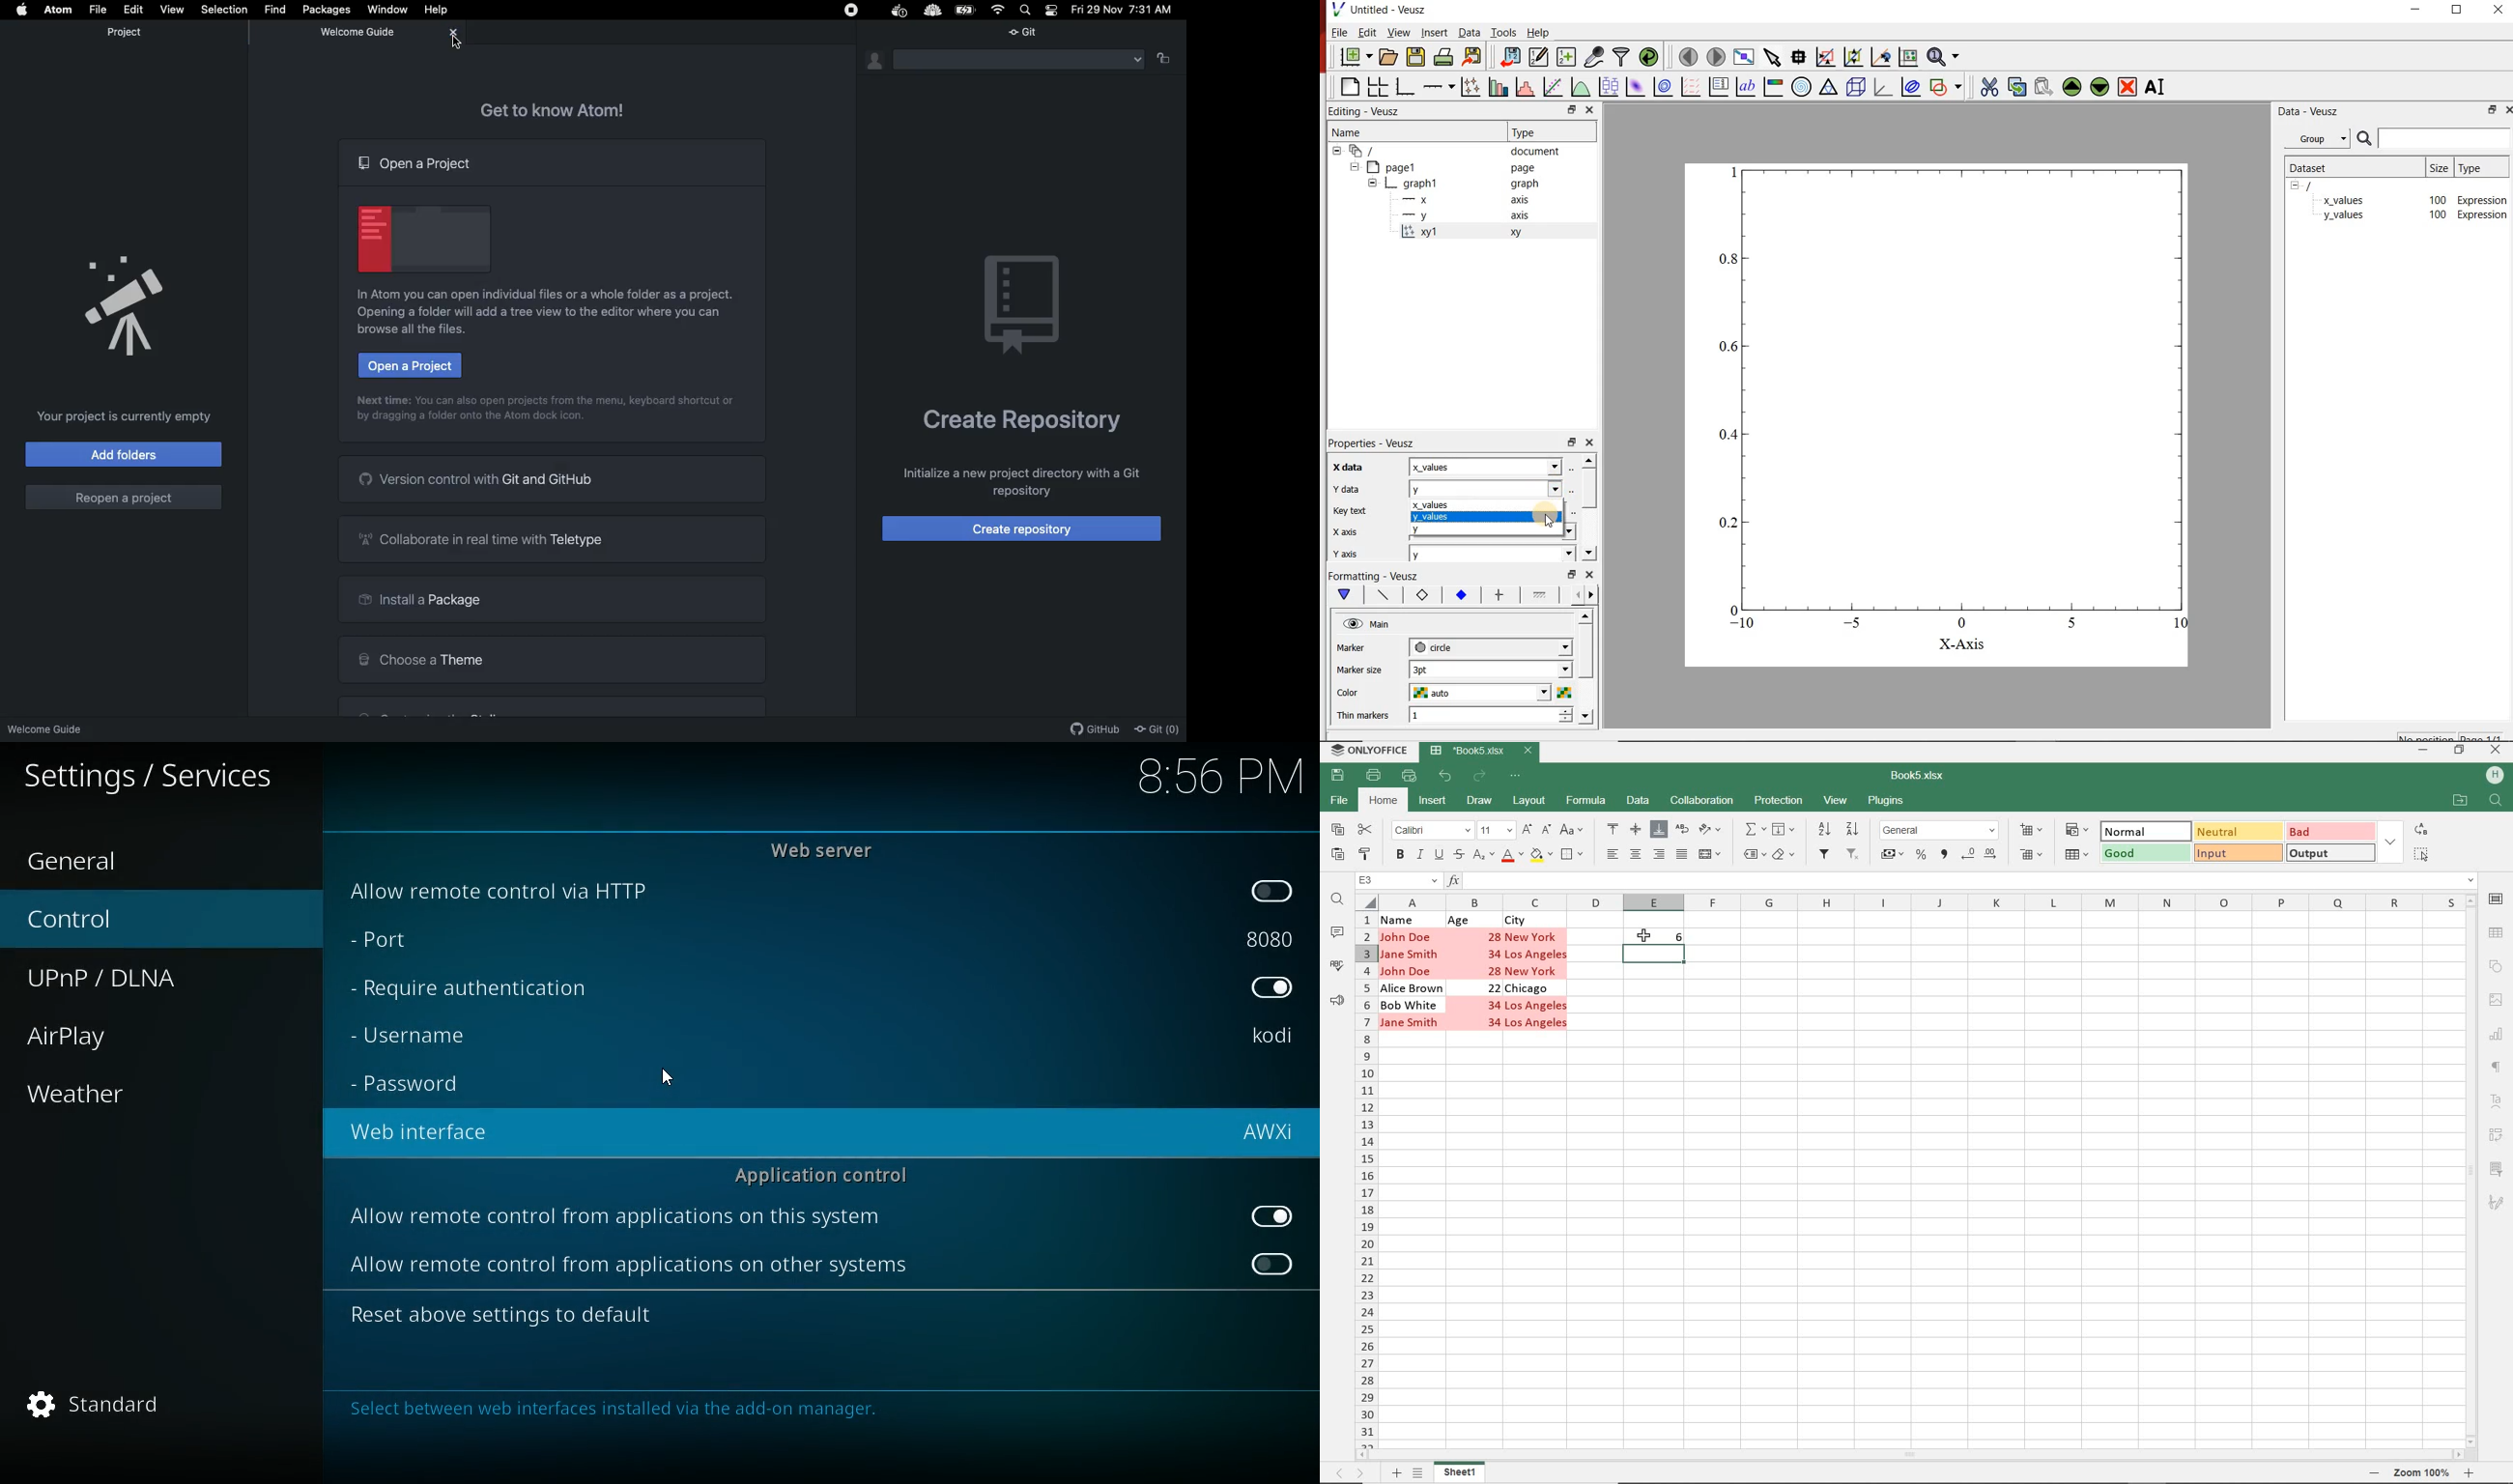 Image resolution: width=2520 pixels, height=1484 pixels. I want to click on REPLACE, so click(2422, 829).